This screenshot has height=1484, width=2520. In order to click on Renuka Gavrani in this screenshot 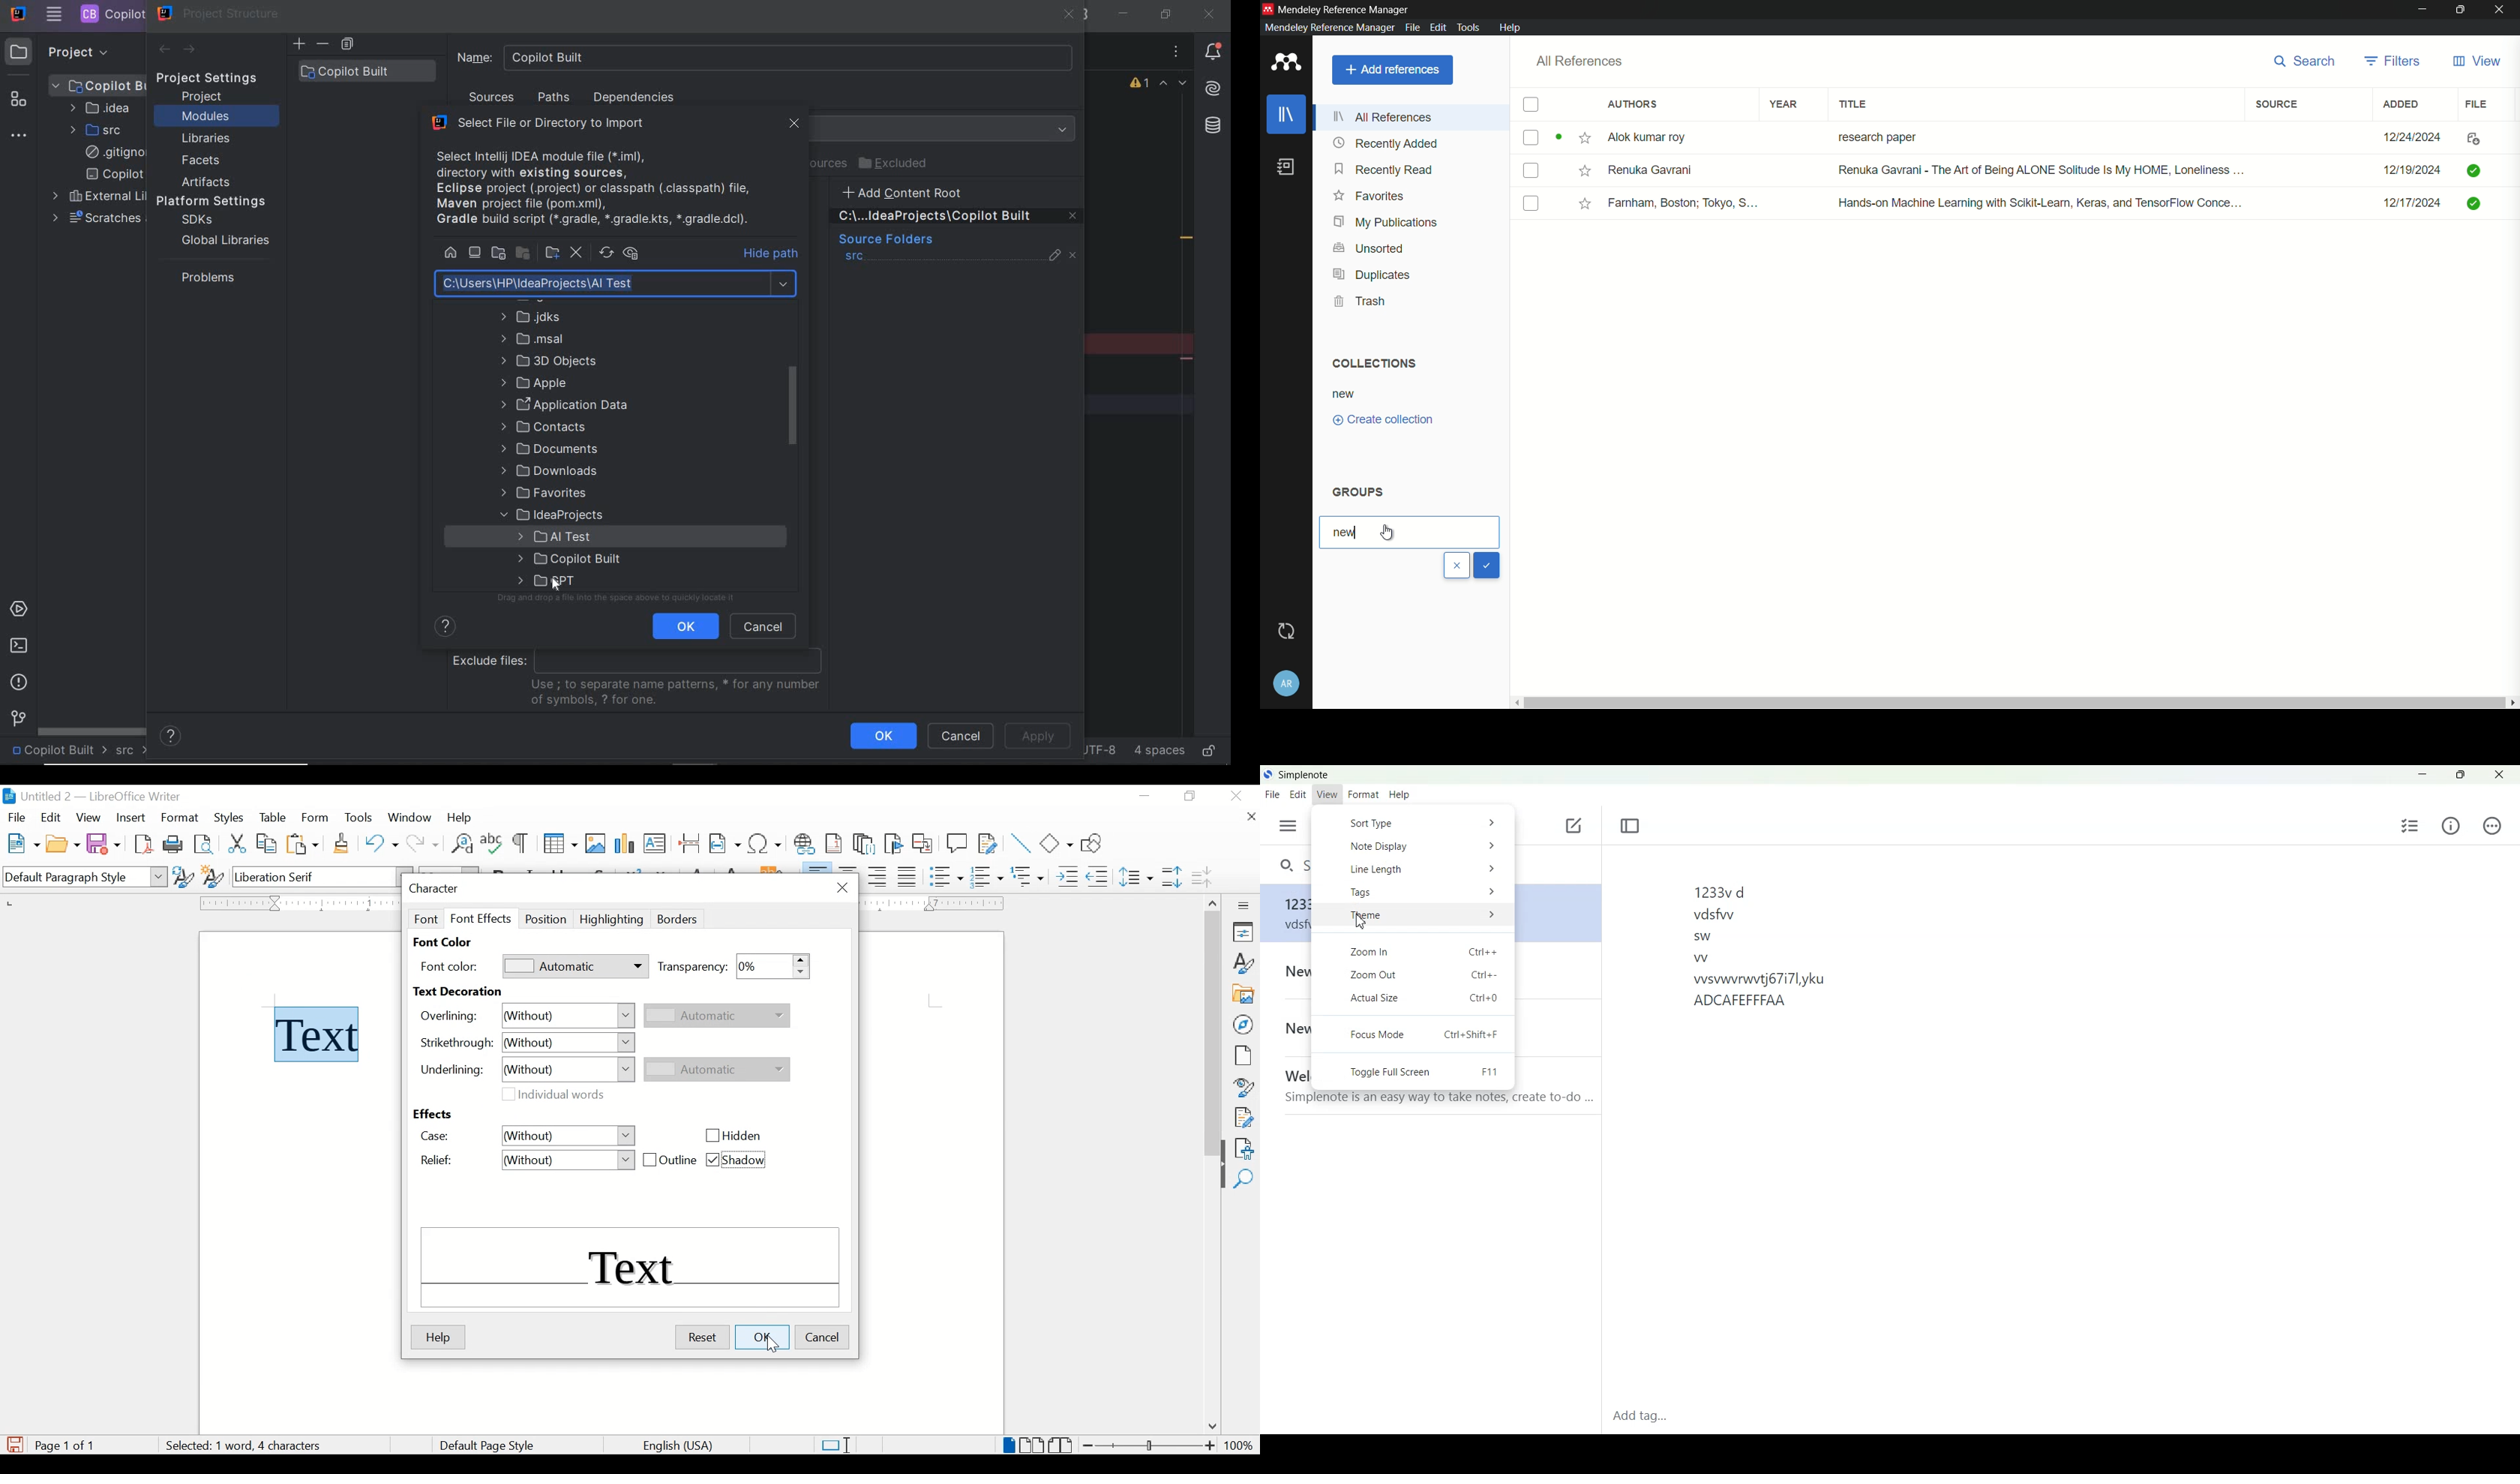, I will do `click(1650, 169)`.